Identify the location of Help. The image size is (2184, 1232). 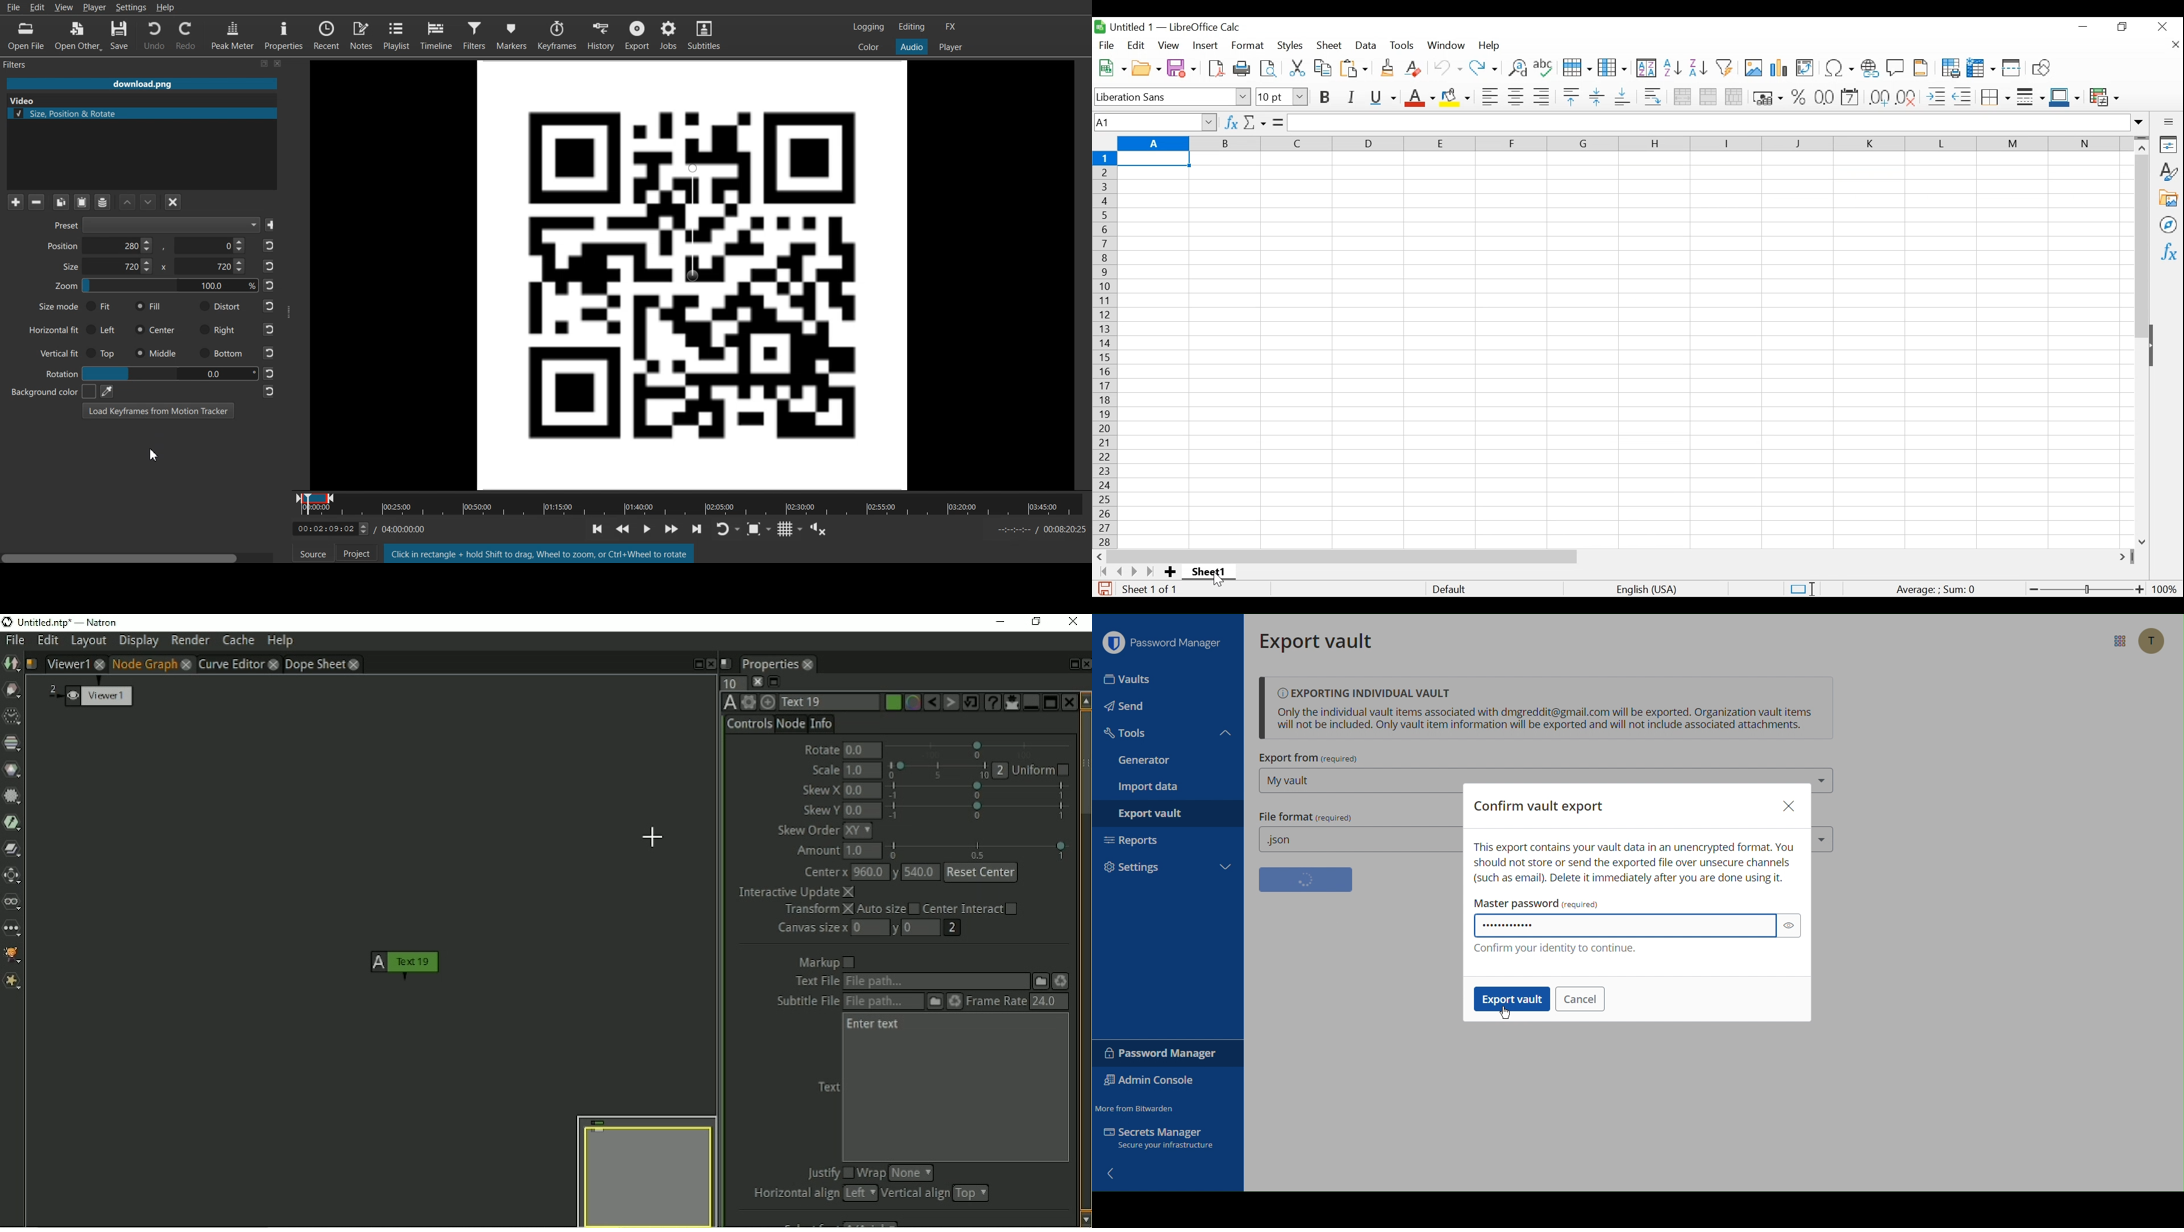
(1492, 47).